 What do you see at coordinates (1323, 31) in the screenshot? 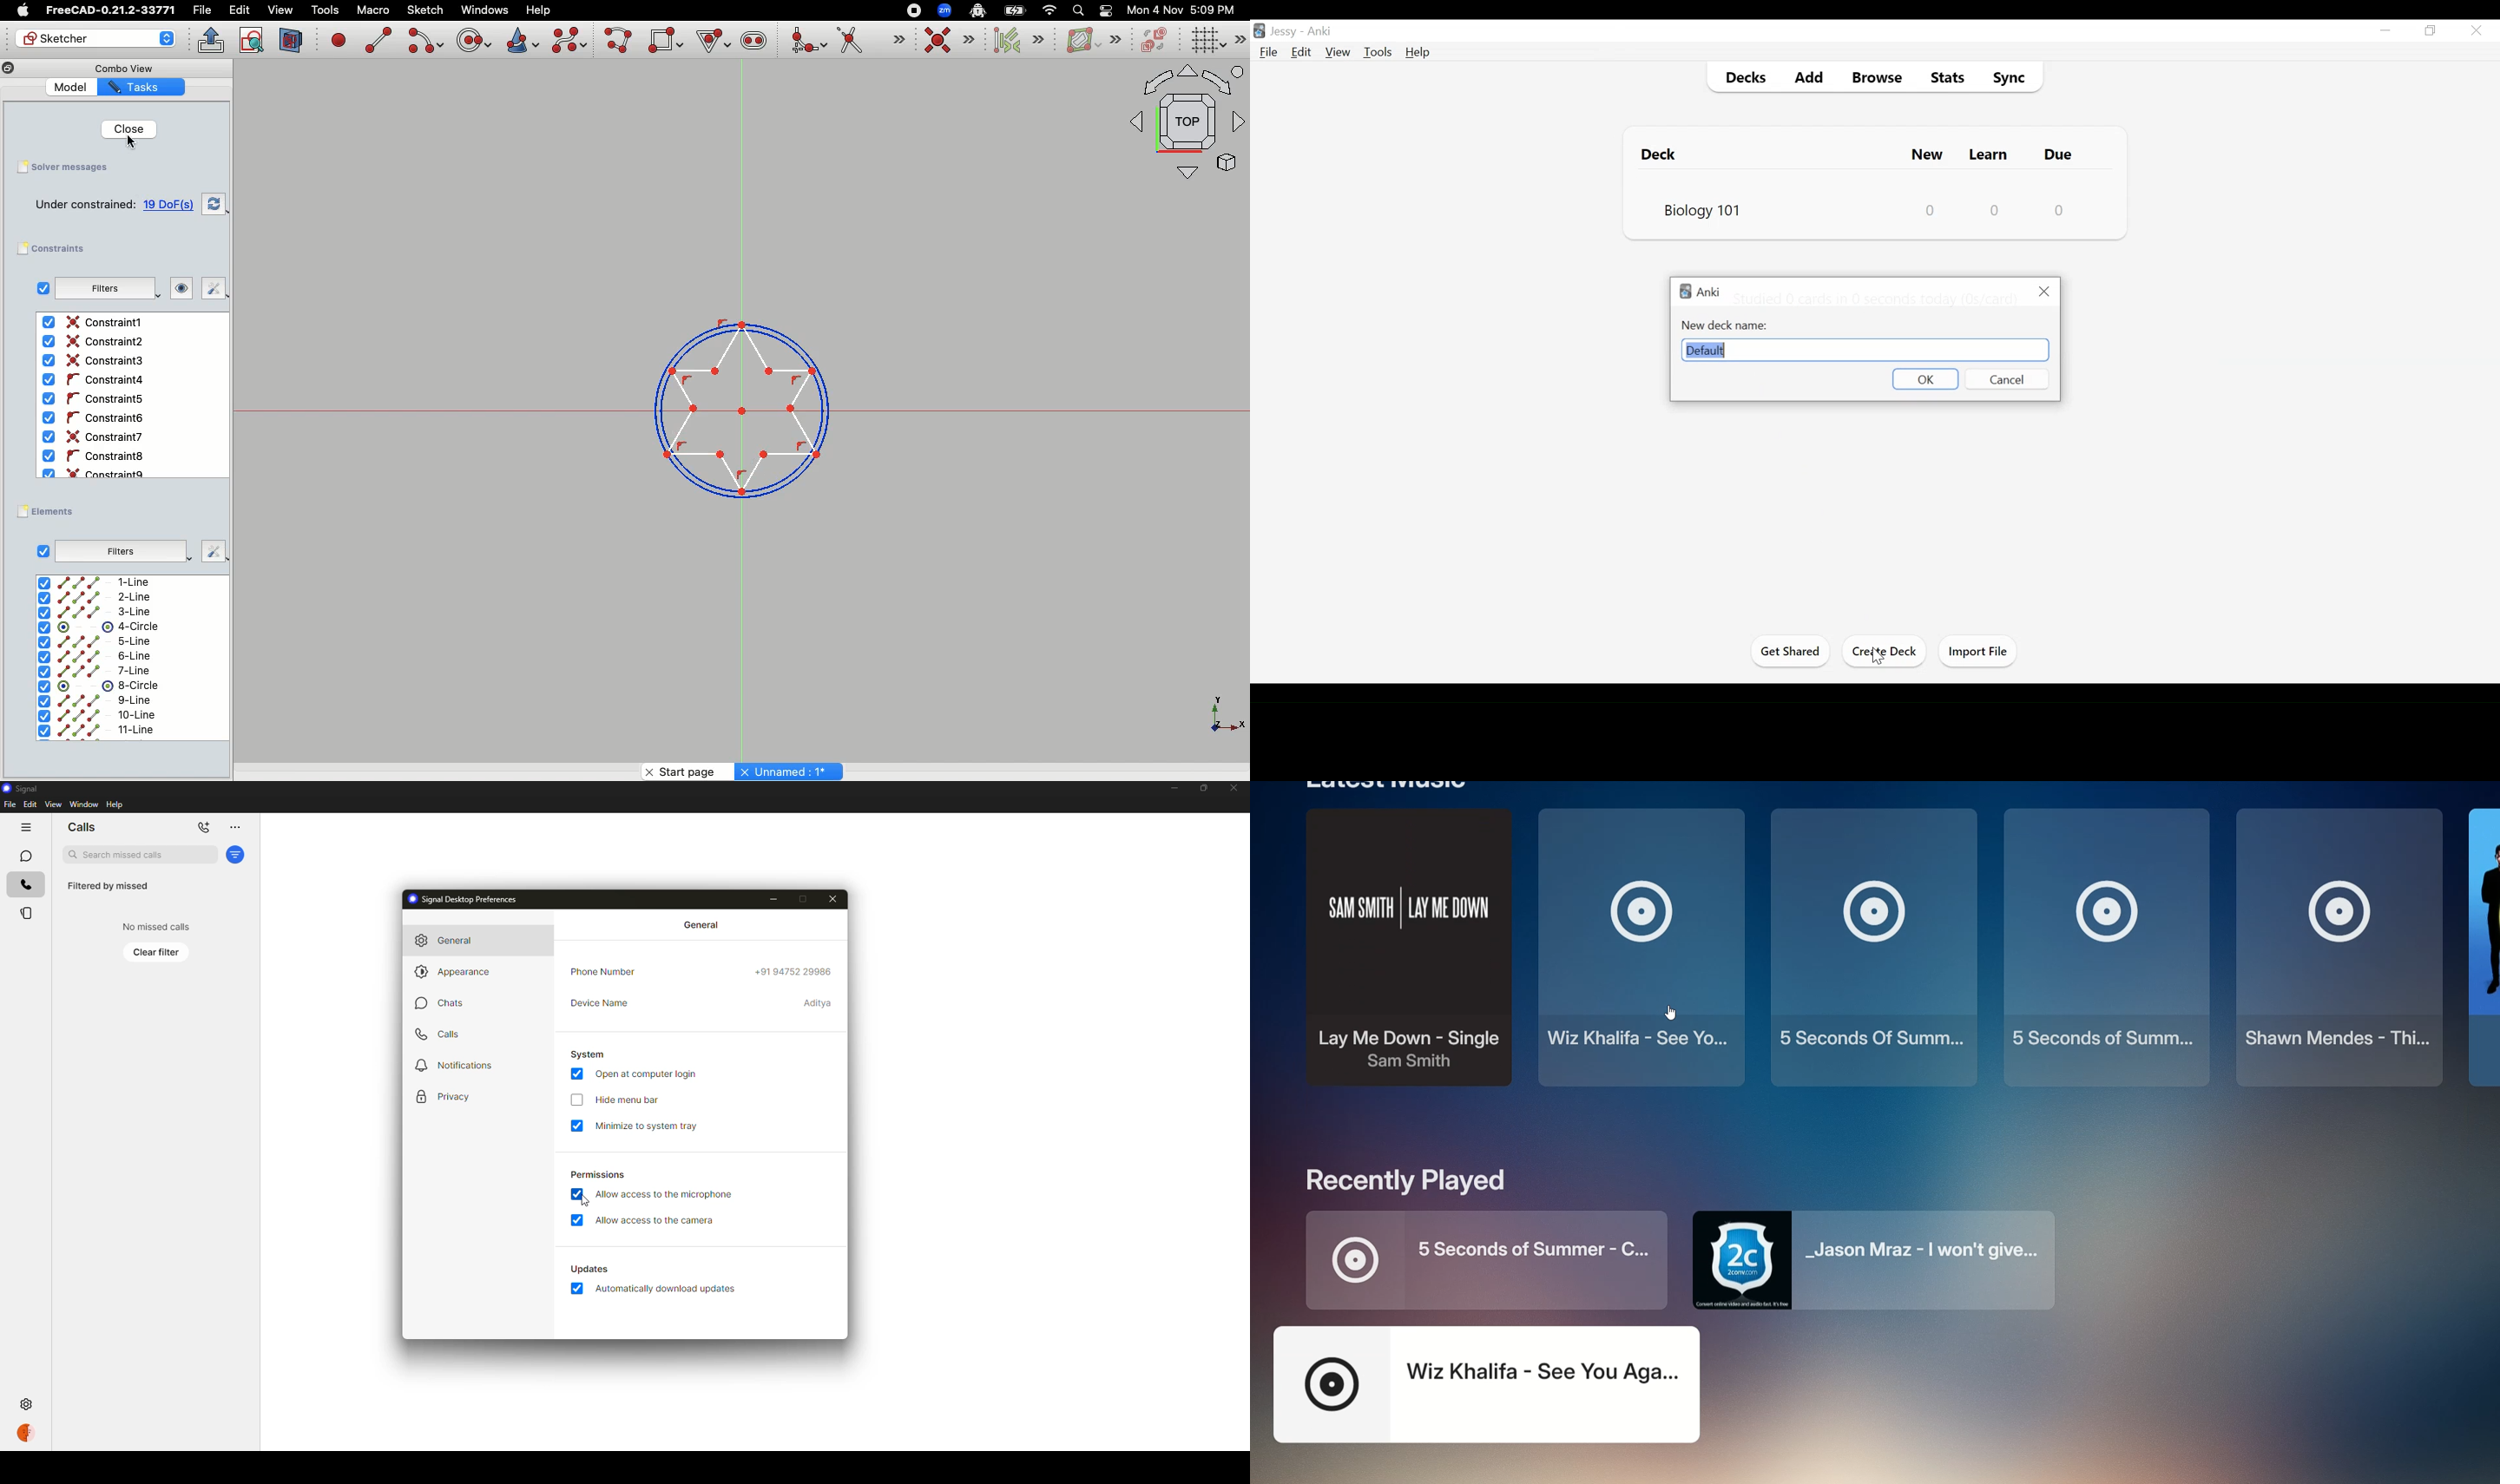
I see `Anki` at bounding box center [1323, 31].